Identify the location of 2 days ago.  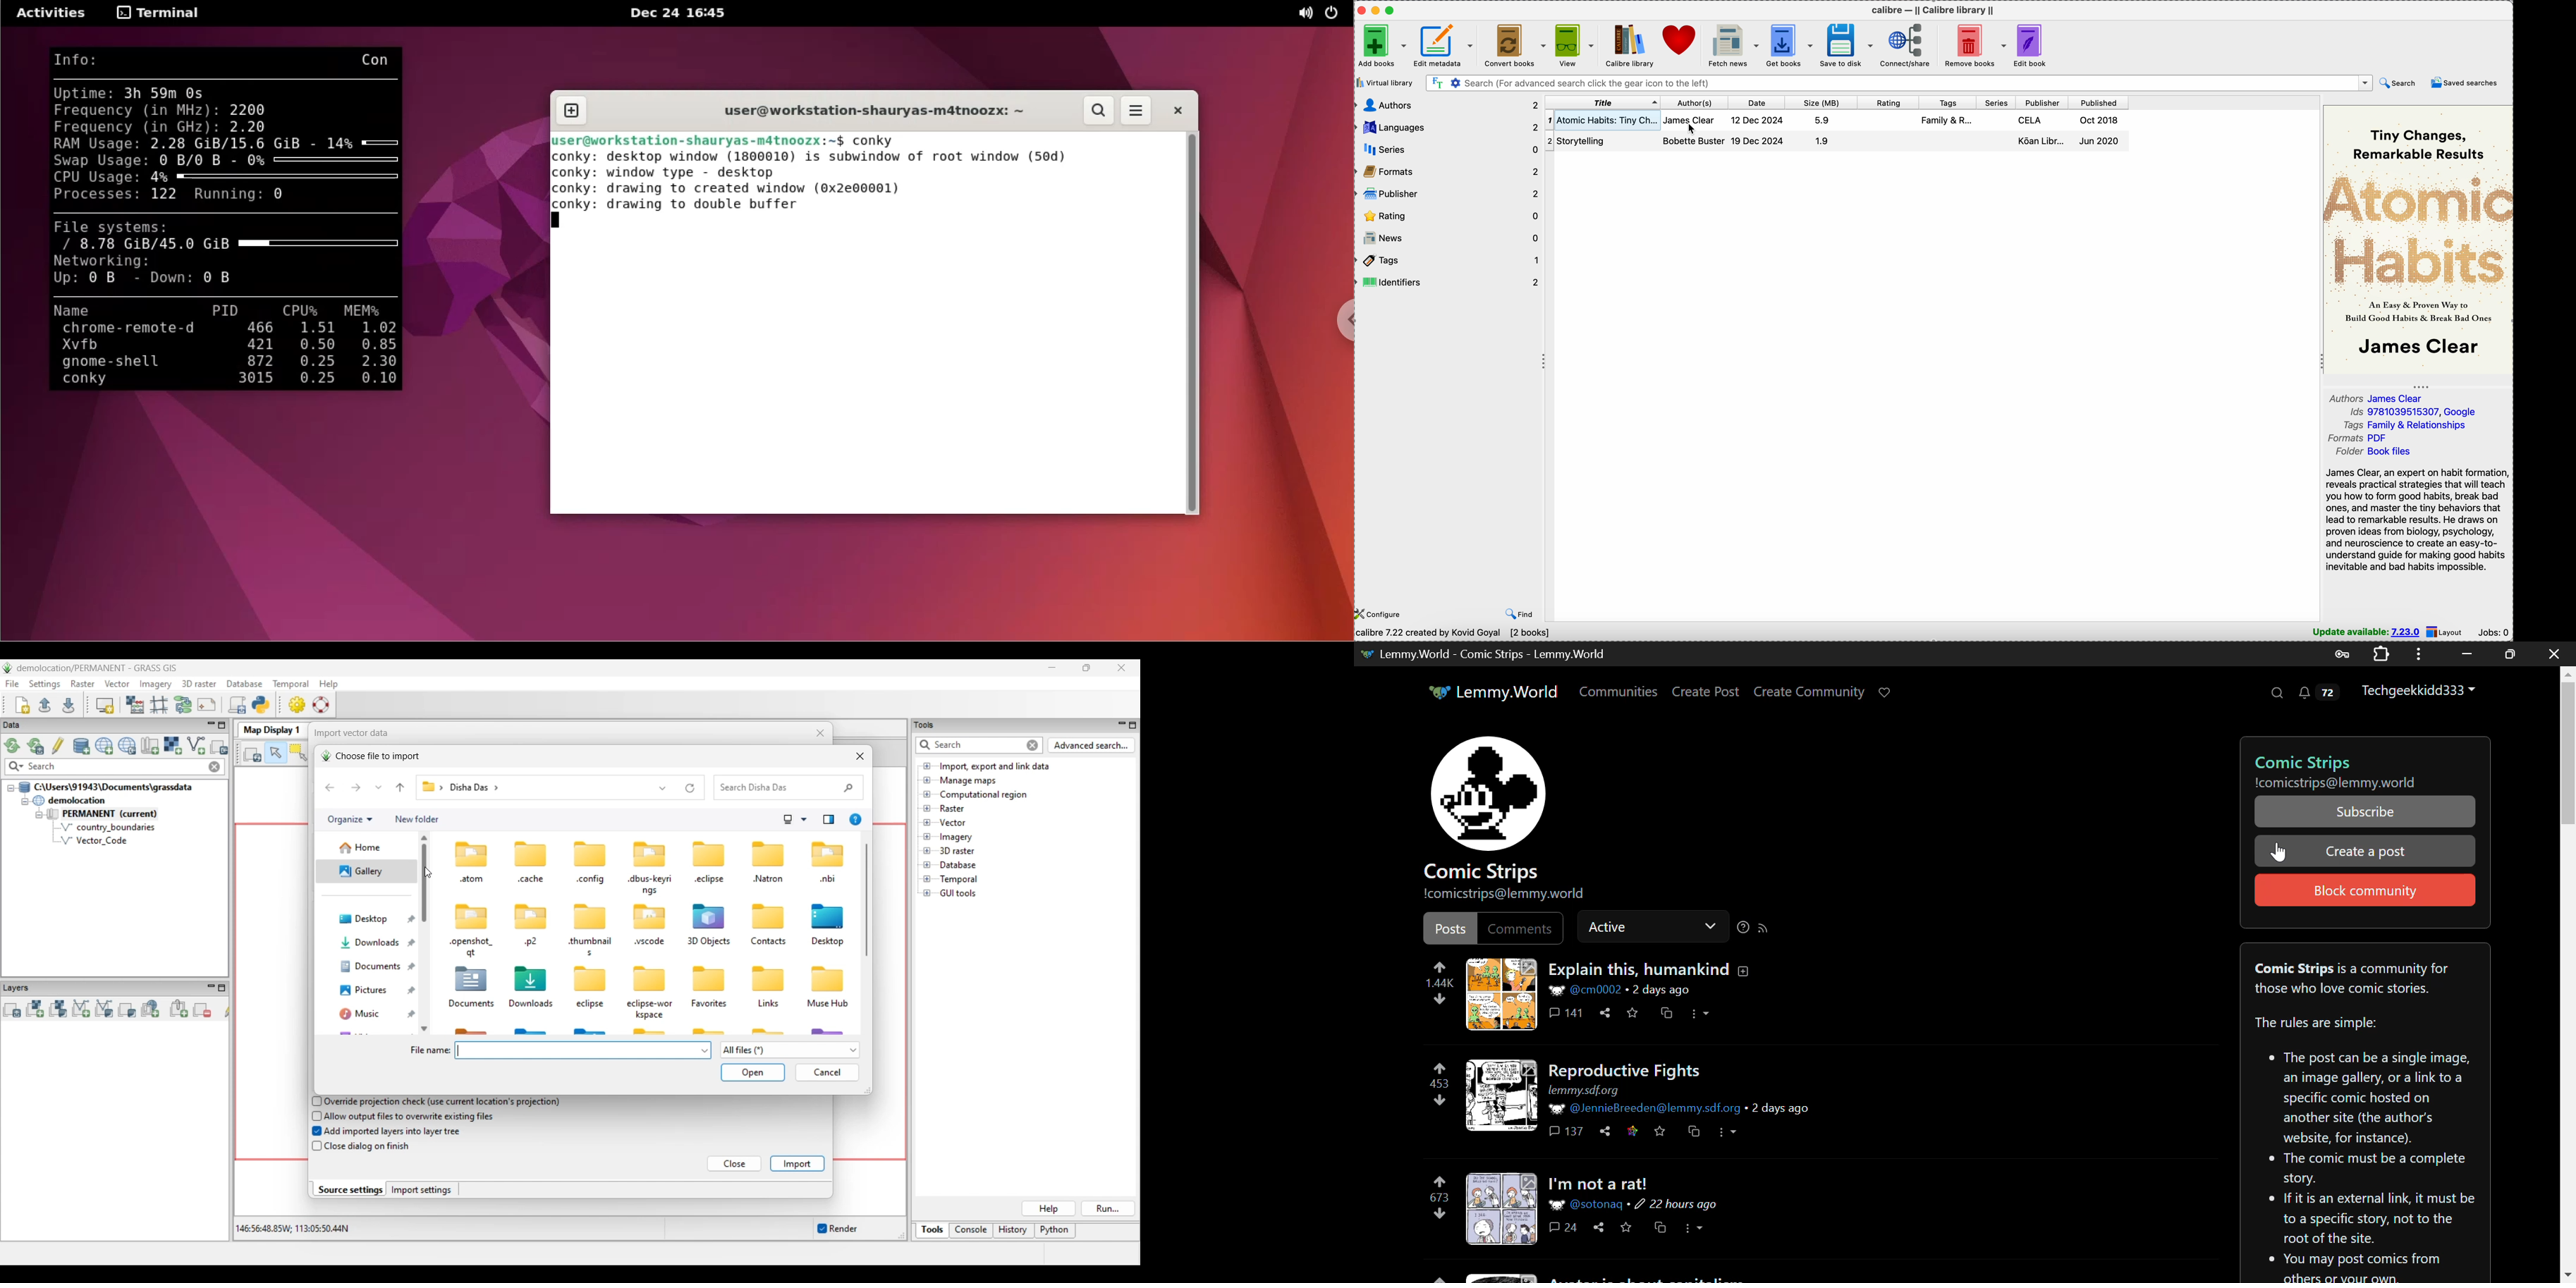
(1660, 991).